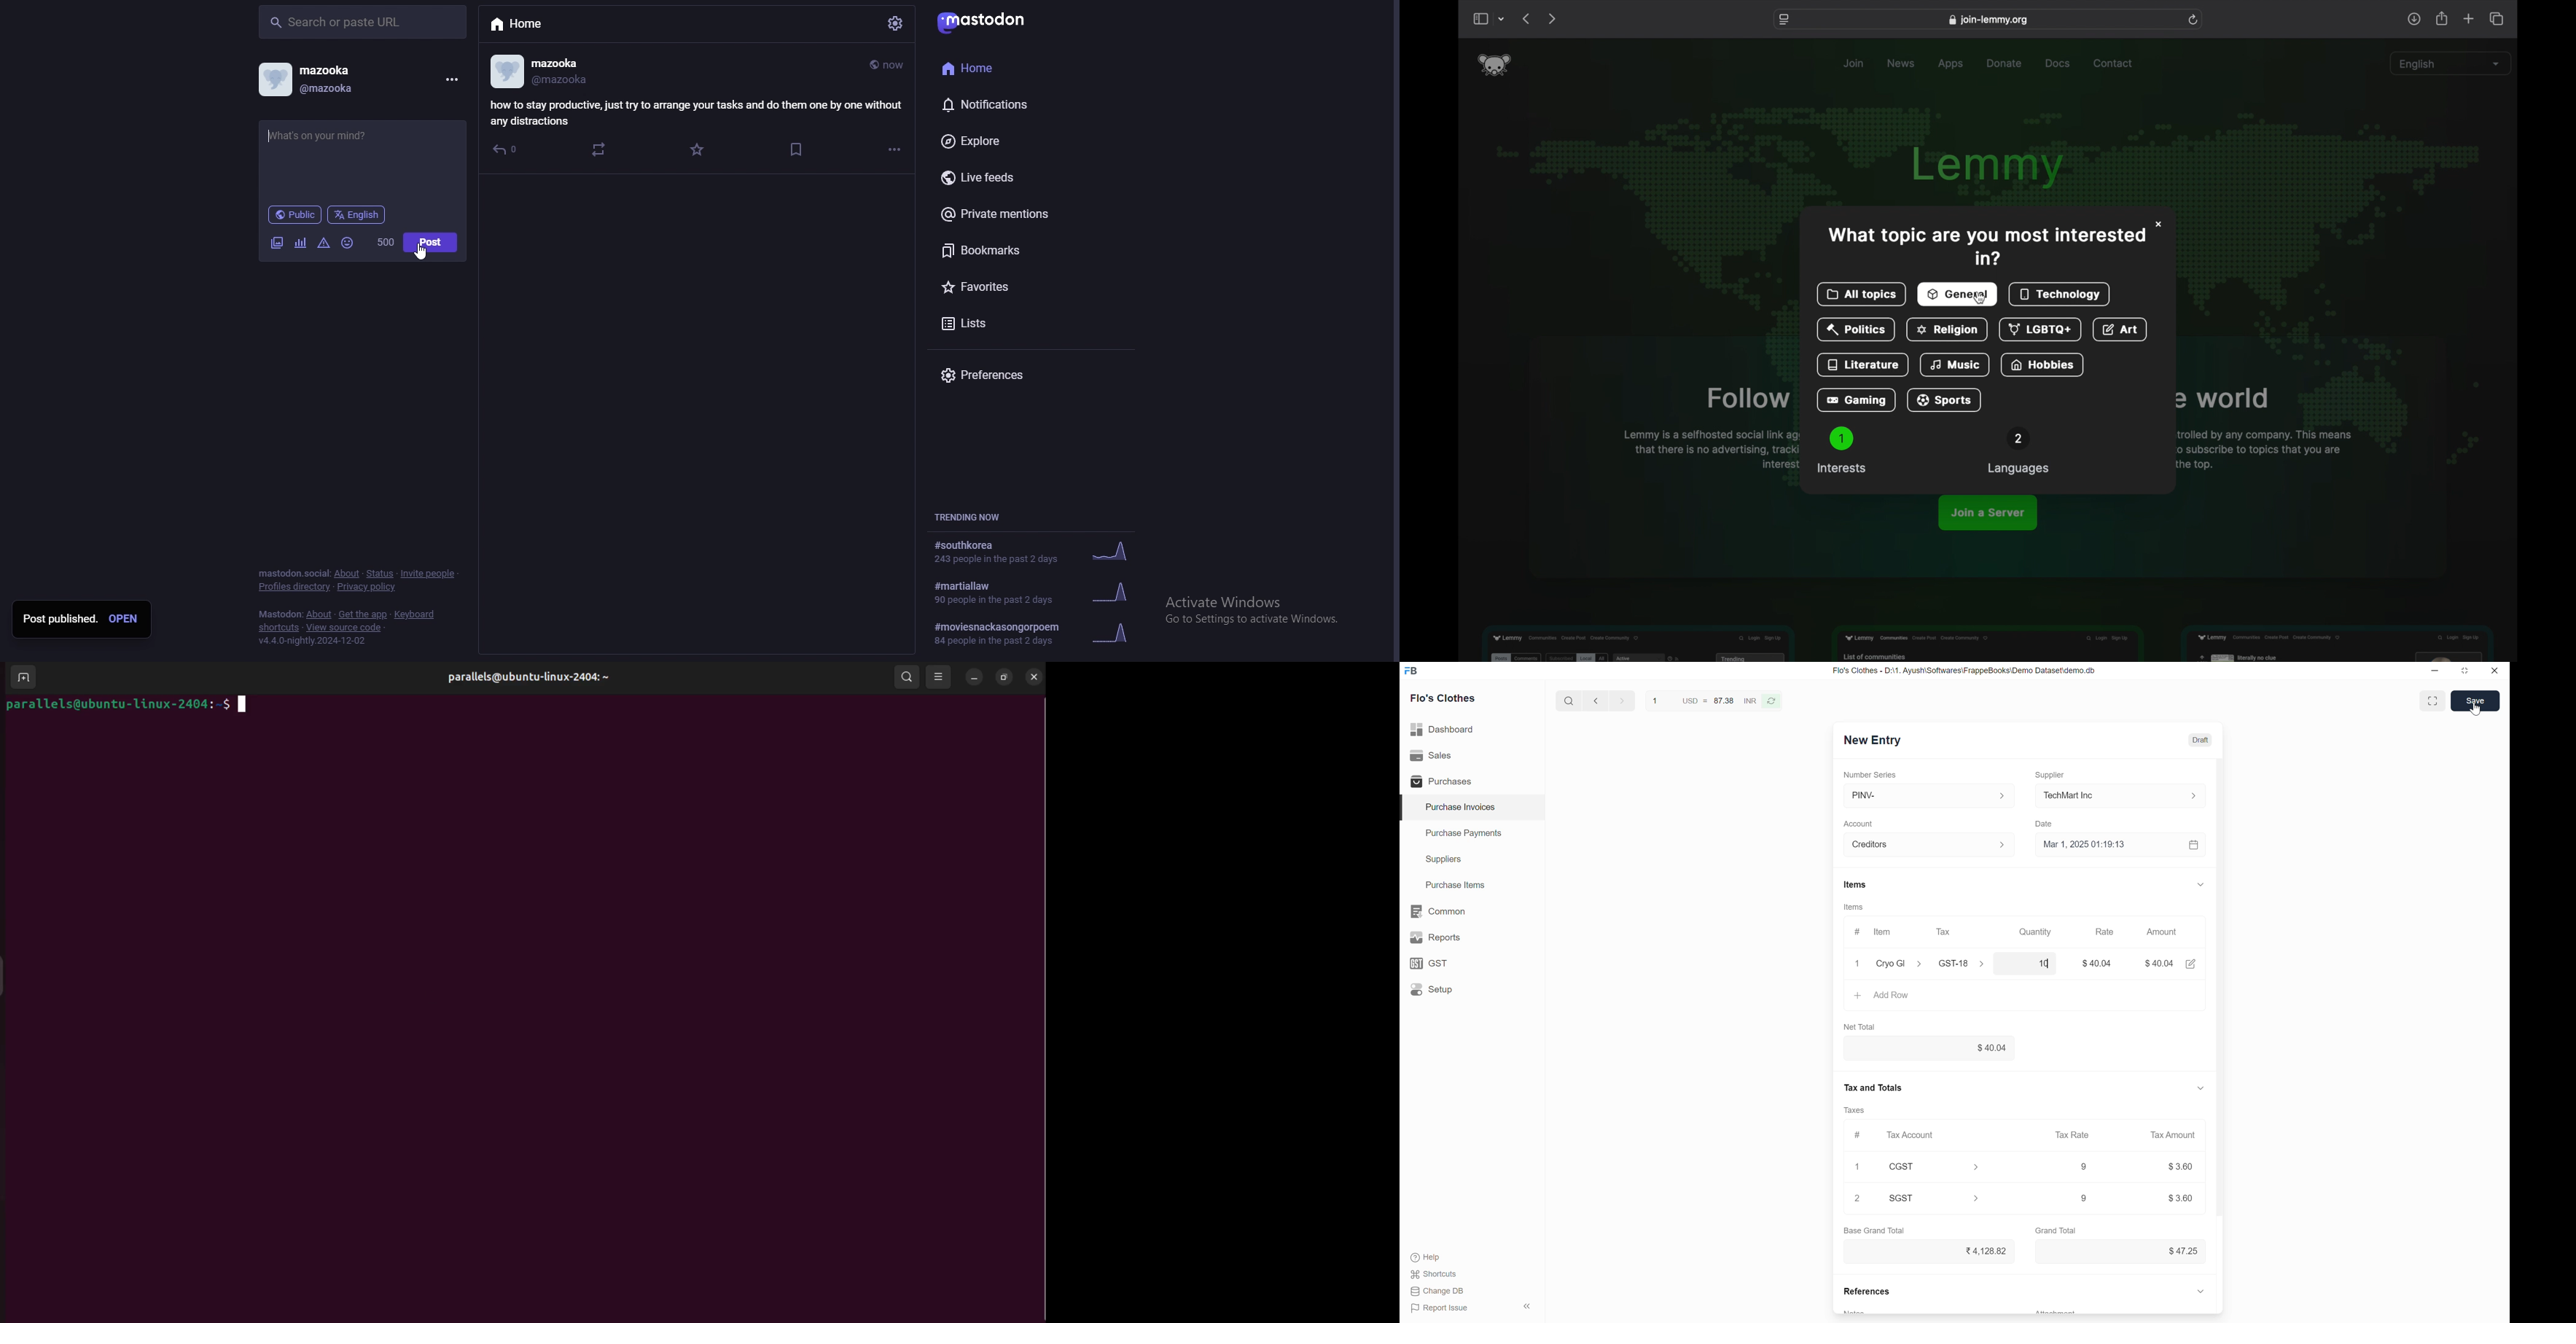 The width and height of the screenshot is (2576, 1344). I want to click on menu, so click(452, 80).